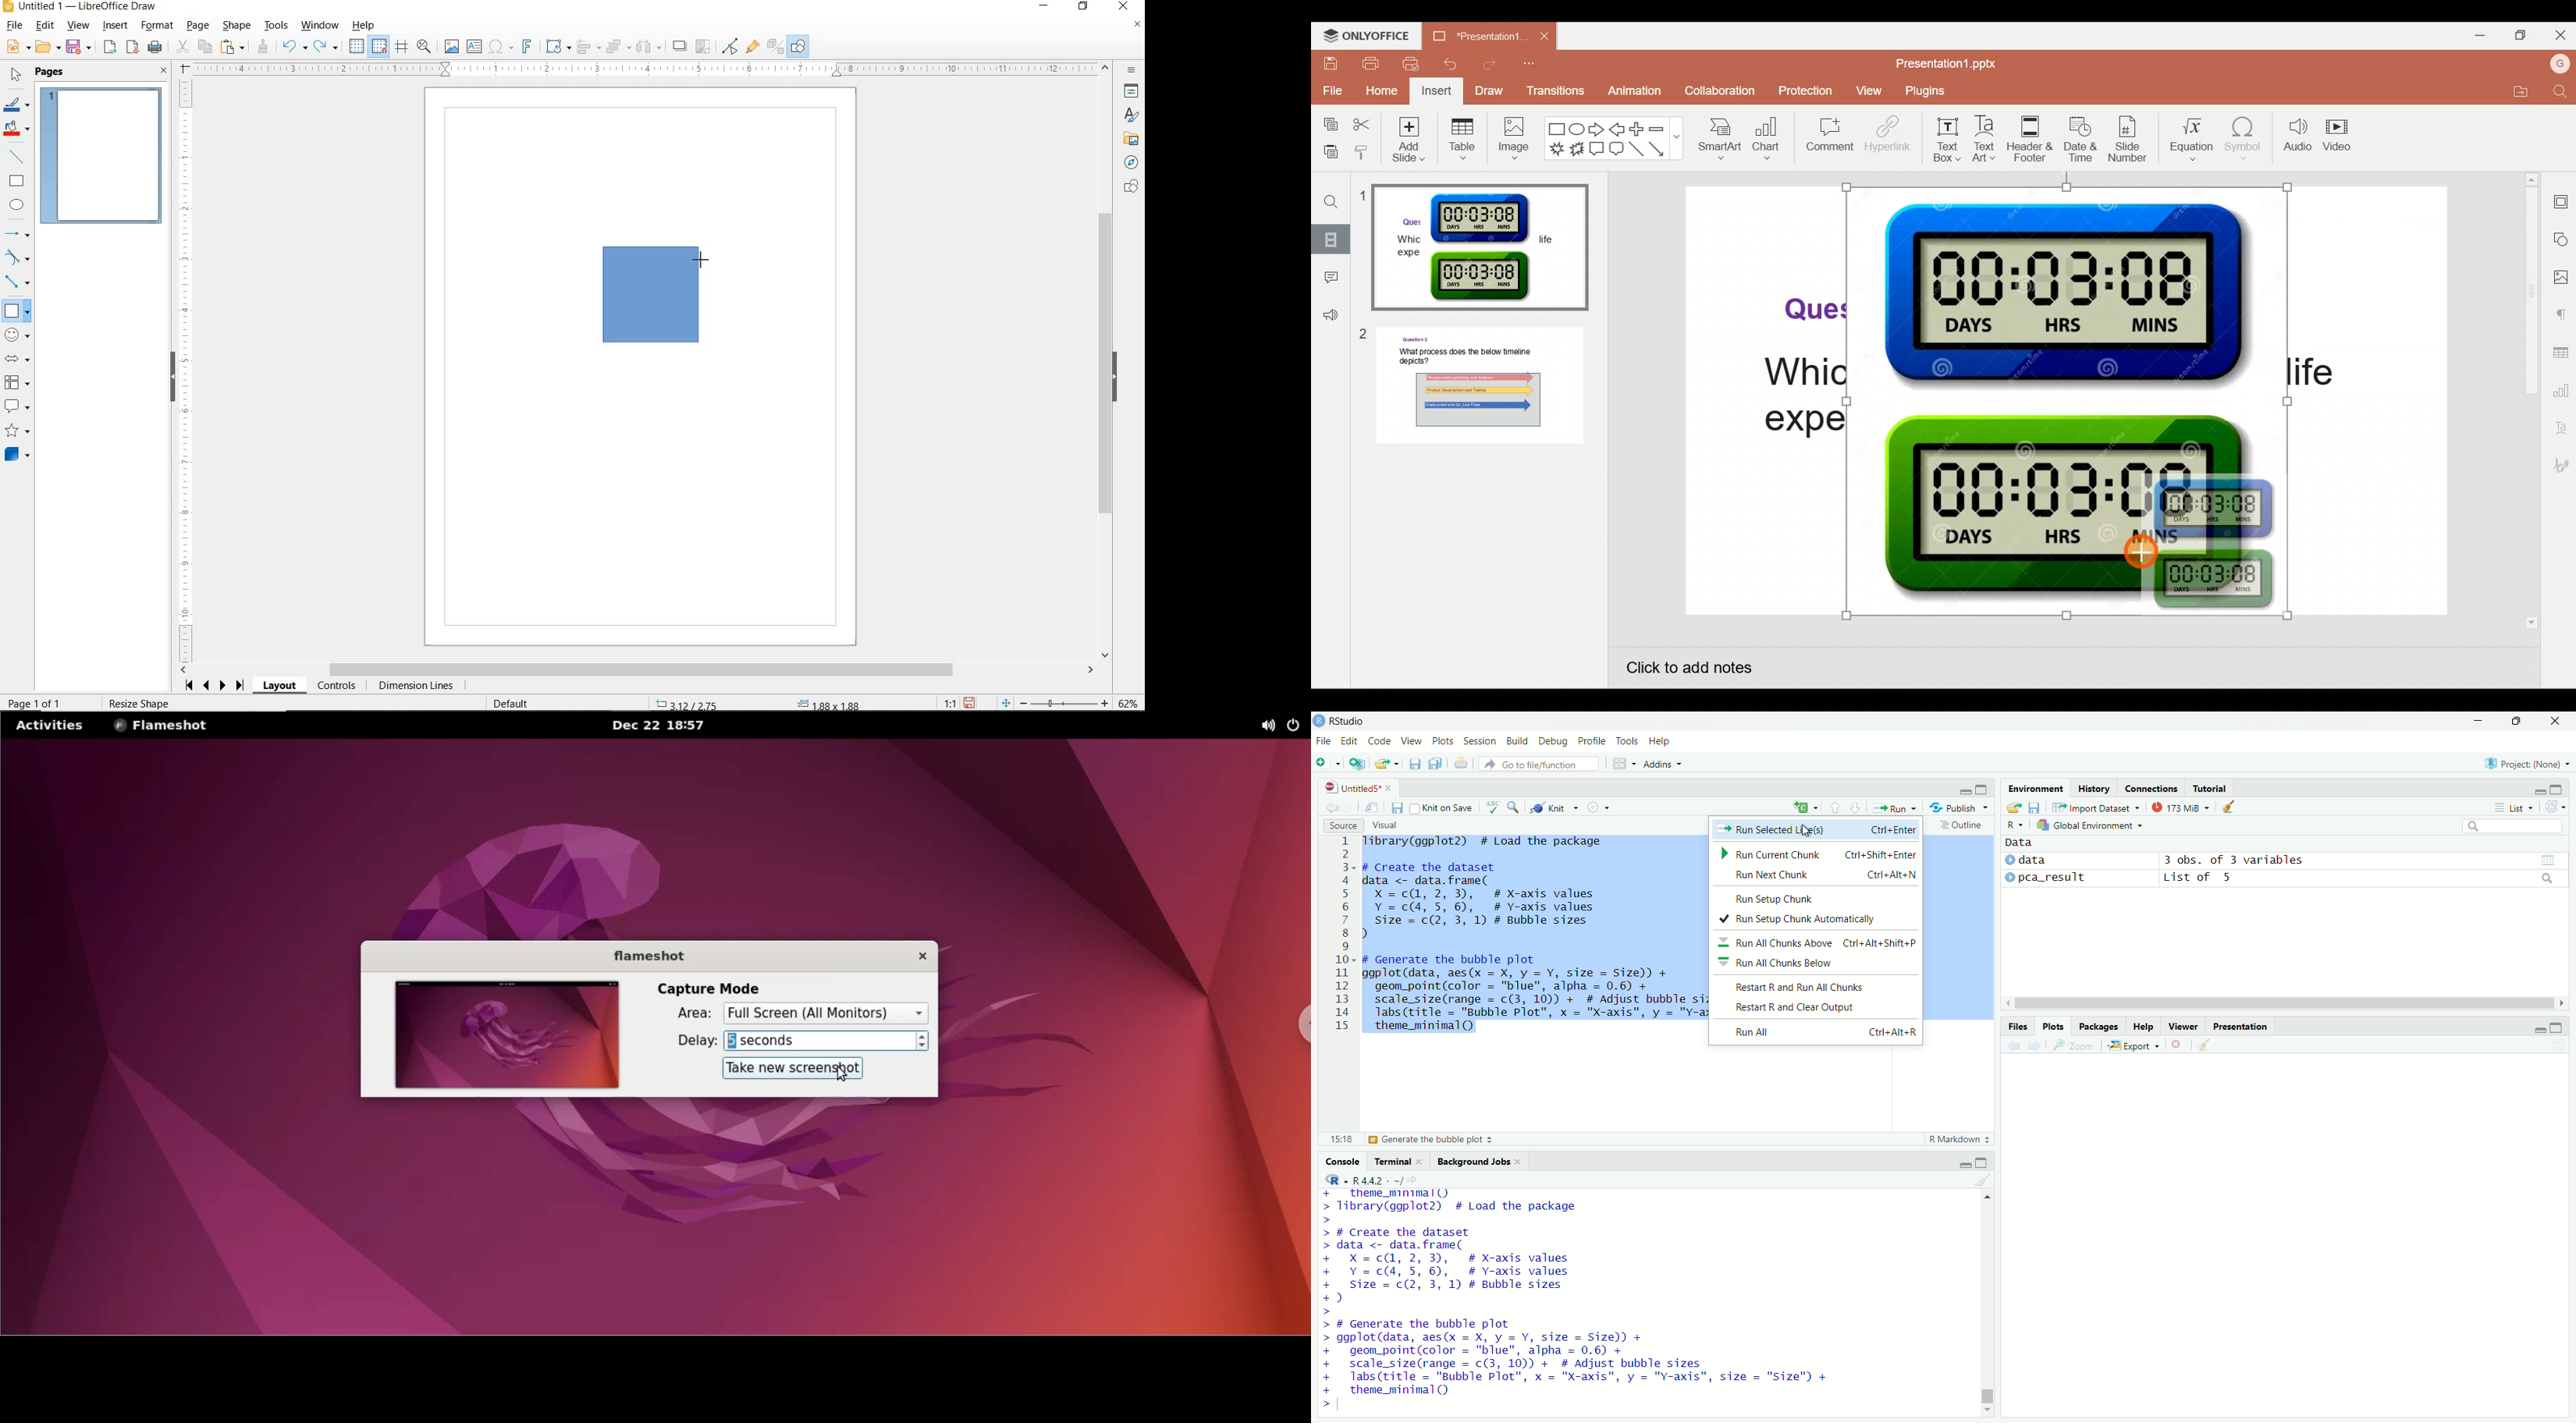  I want to click on run current chunk, so click(1816, 855).